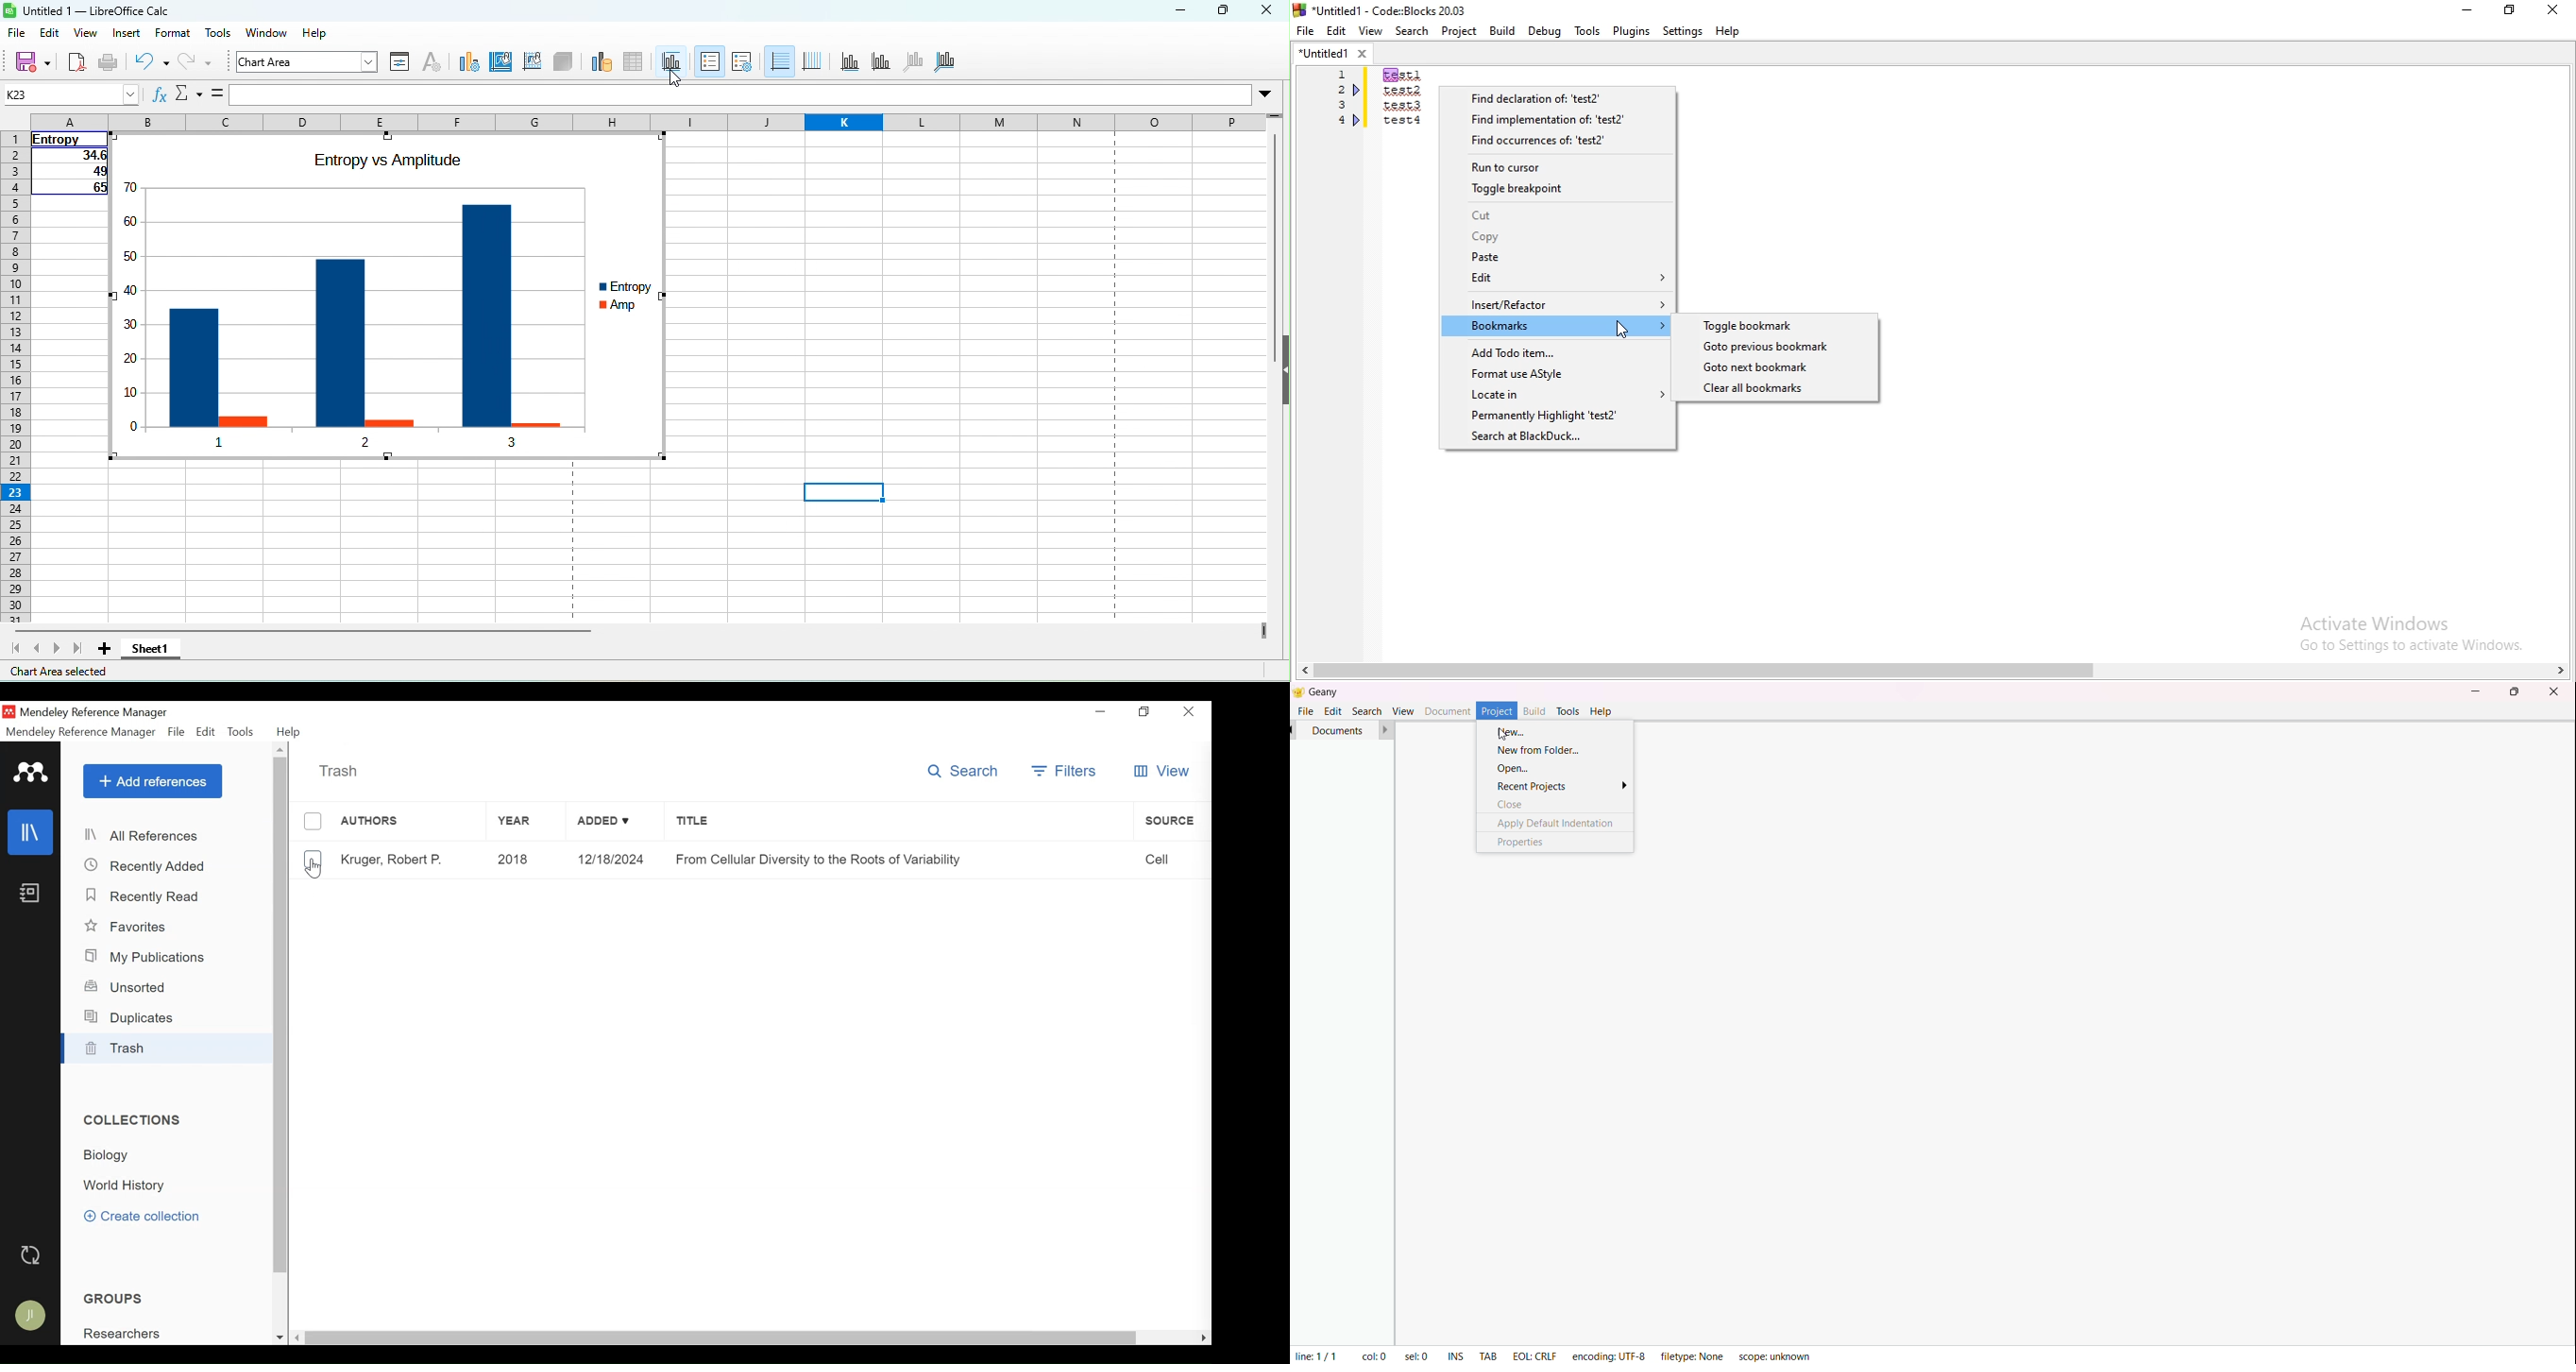 The height and width of the screenshot is (1372, 2576). What do you see at coordinates (1556, 416) in the screenshot?
I see `Permanently Highlight 'test2'` at bounding box center [1556, 416].